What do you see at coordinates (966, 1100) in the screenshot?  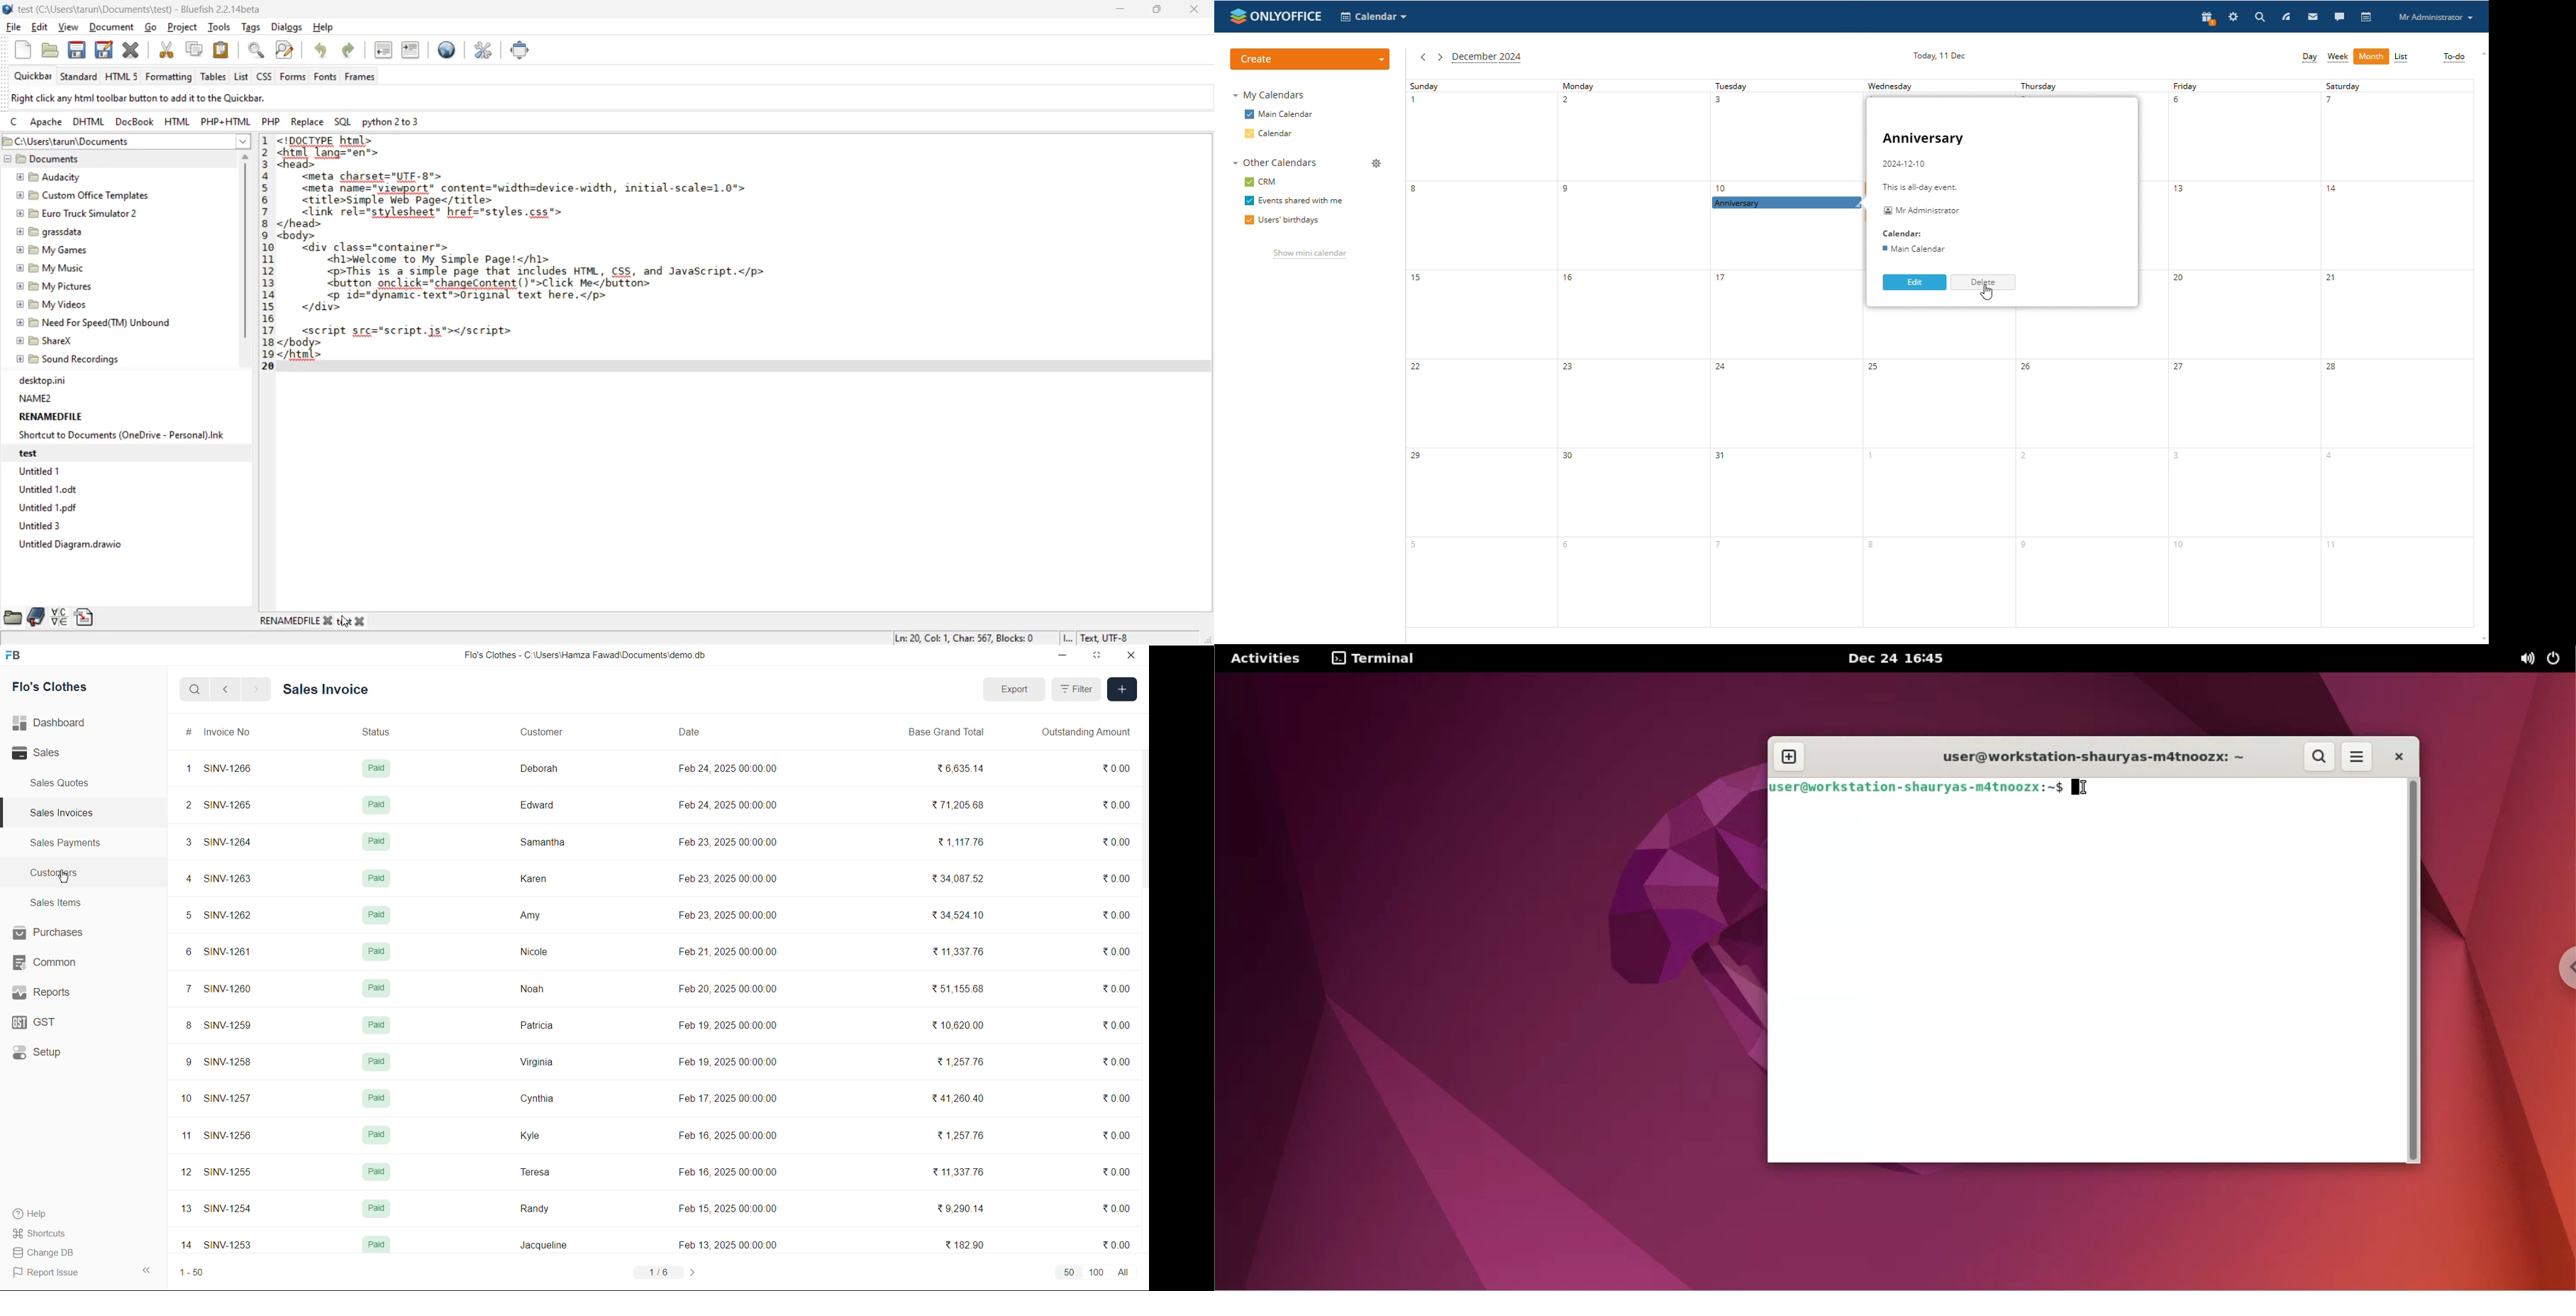 I see `41,260.40` at bounding box center [966, 1100].